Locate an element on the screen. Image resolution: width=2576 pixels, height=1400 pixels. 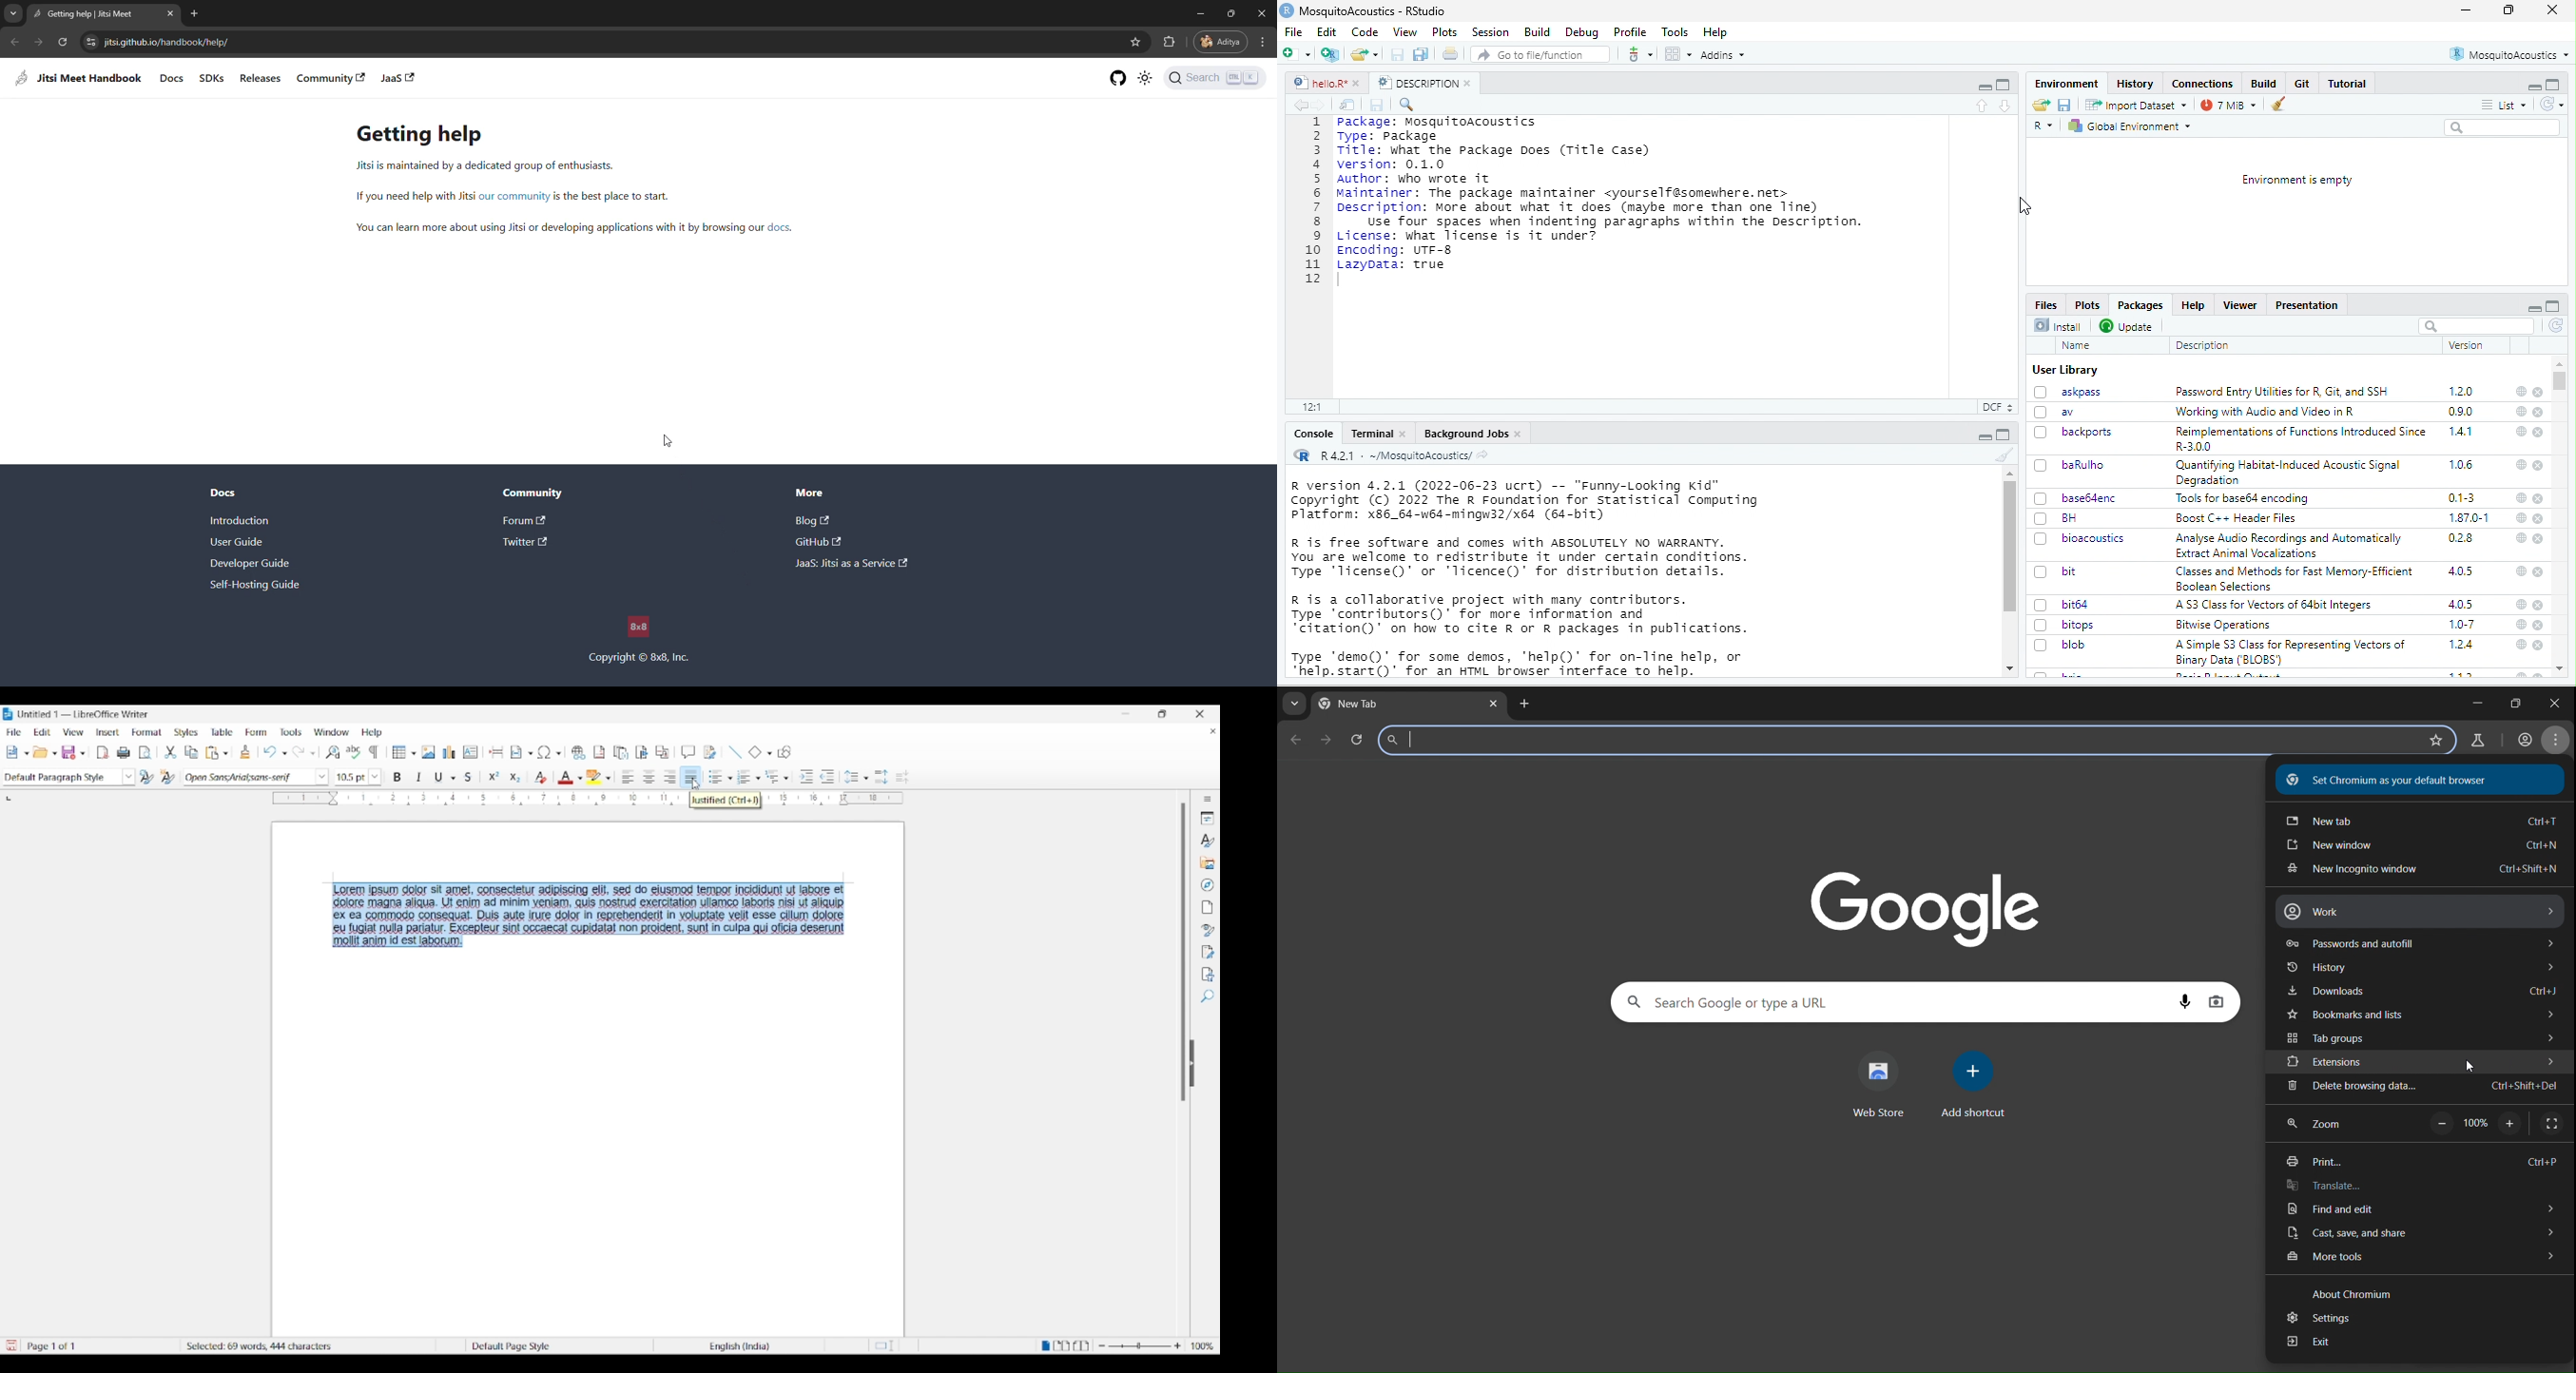
‘Working with Audio and Video in R is located at coordinates (2265, 411).